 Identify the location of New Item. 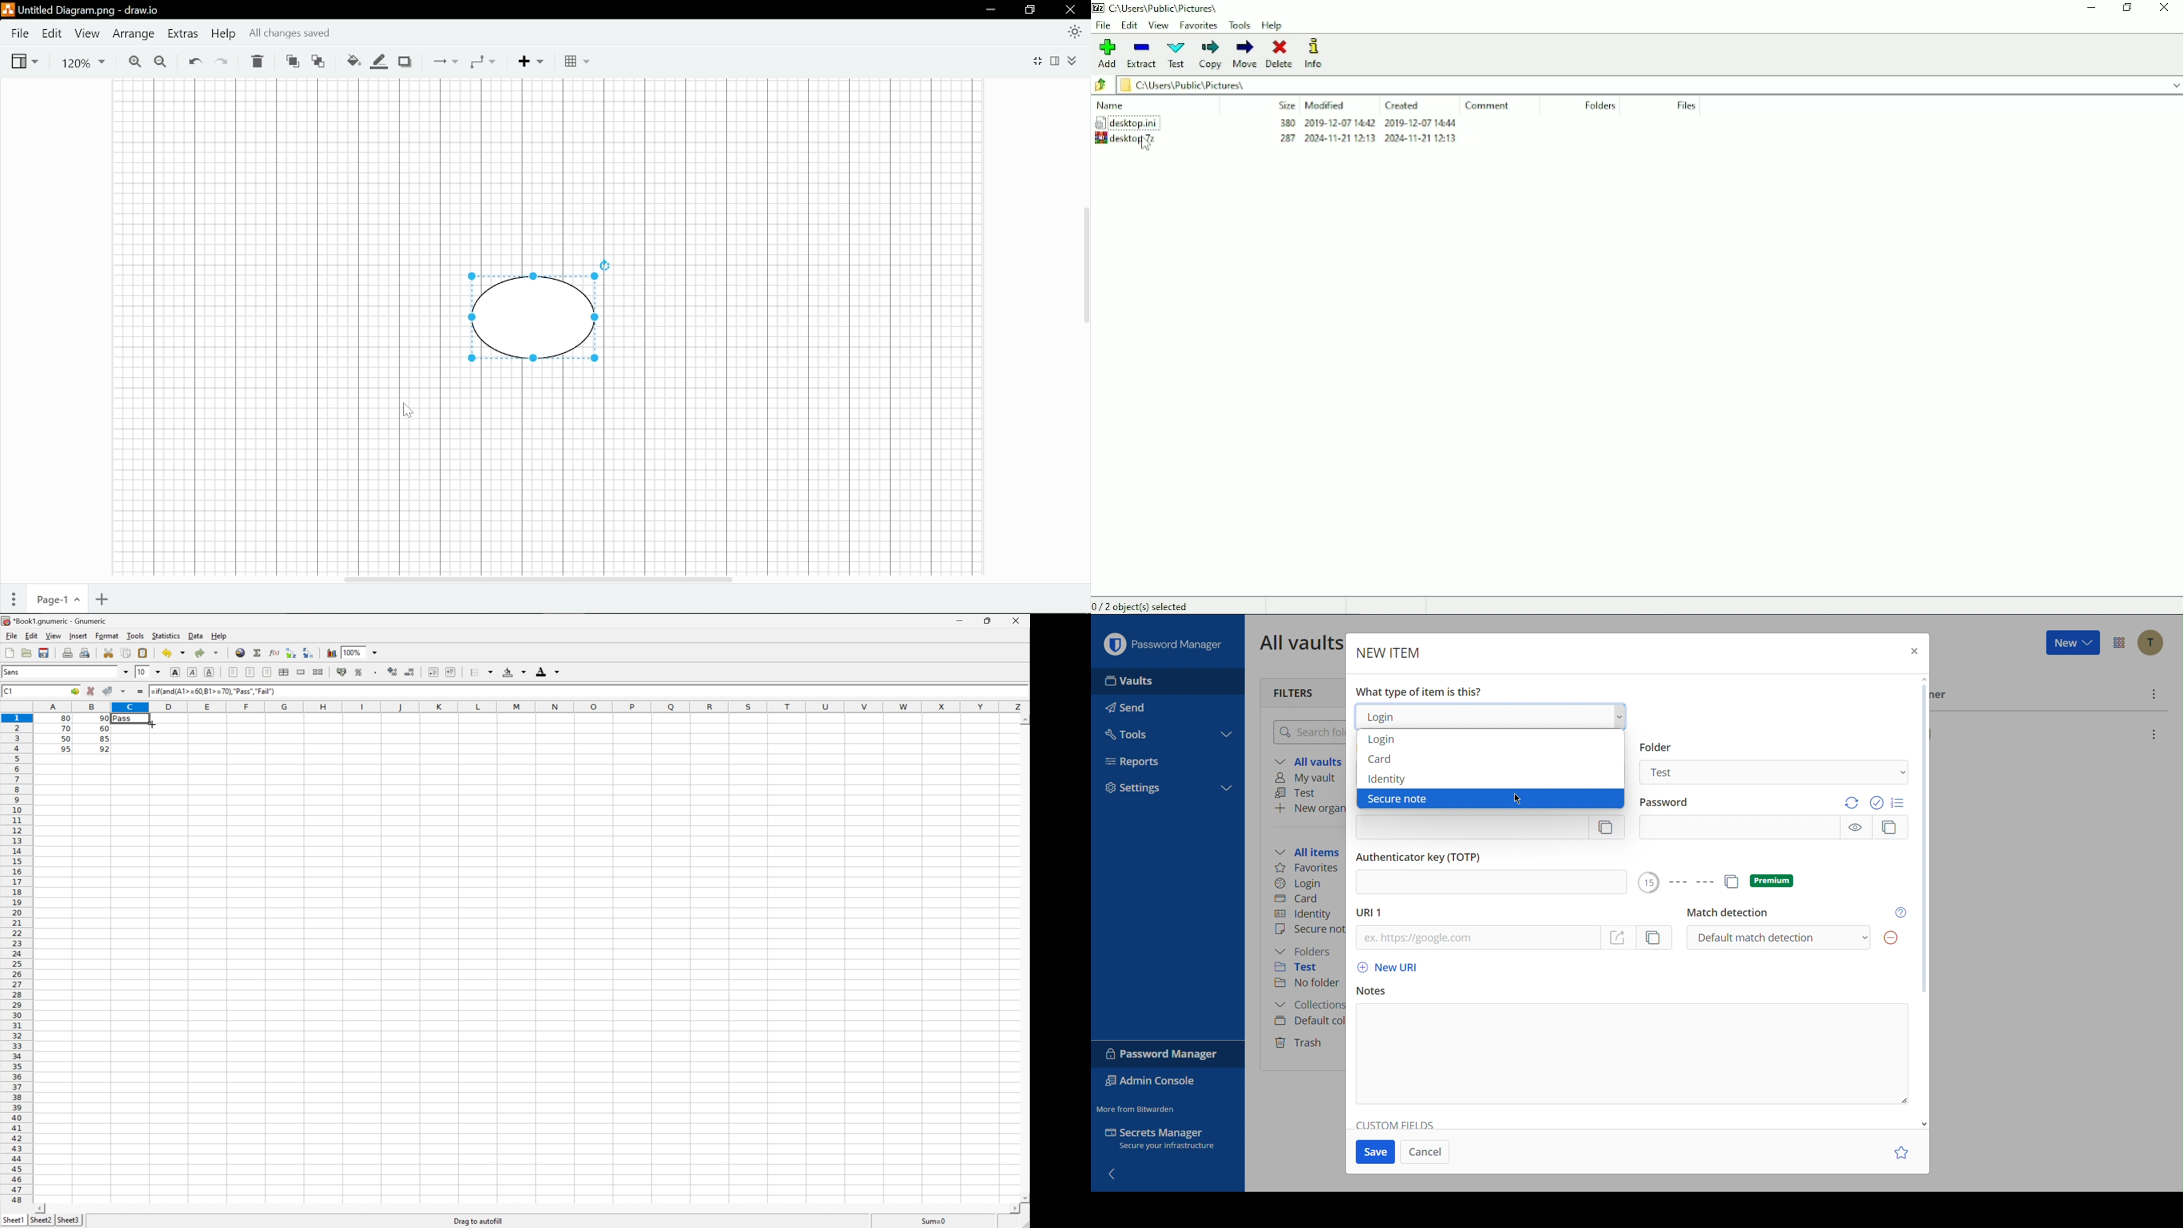
(1390, 653).